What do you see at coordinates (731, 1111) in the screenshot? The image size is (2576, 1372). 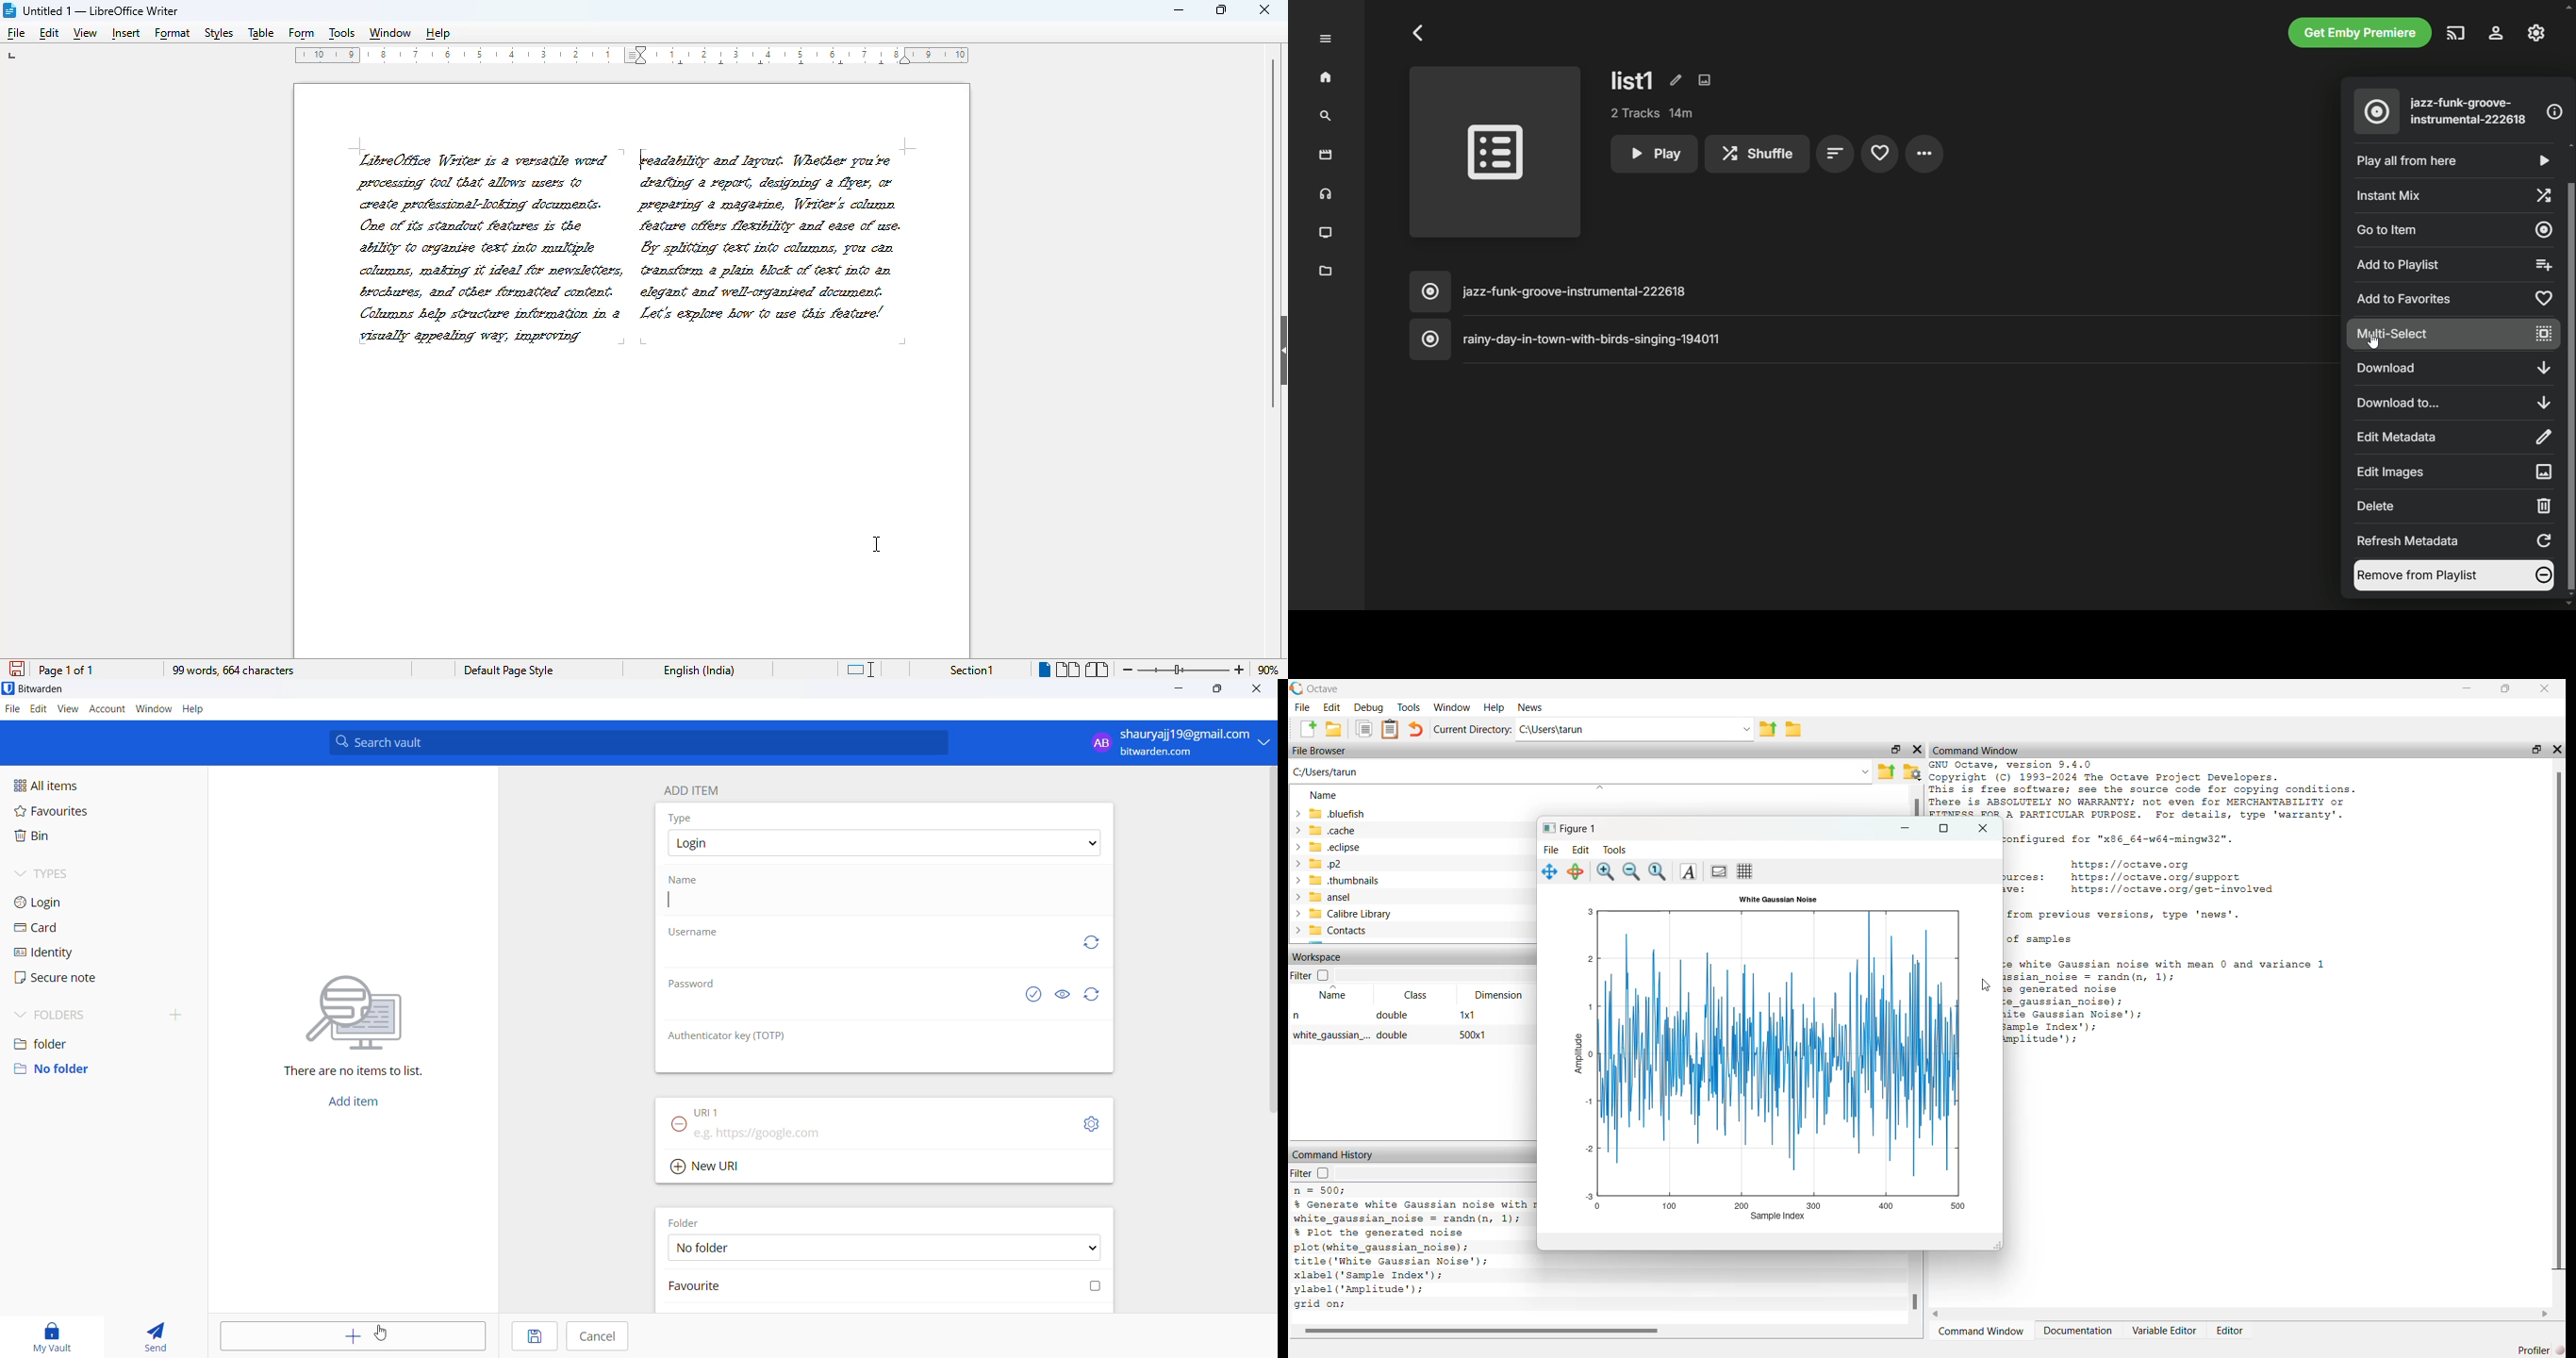 I see `URL 1` at bounding box center [731, 1111].